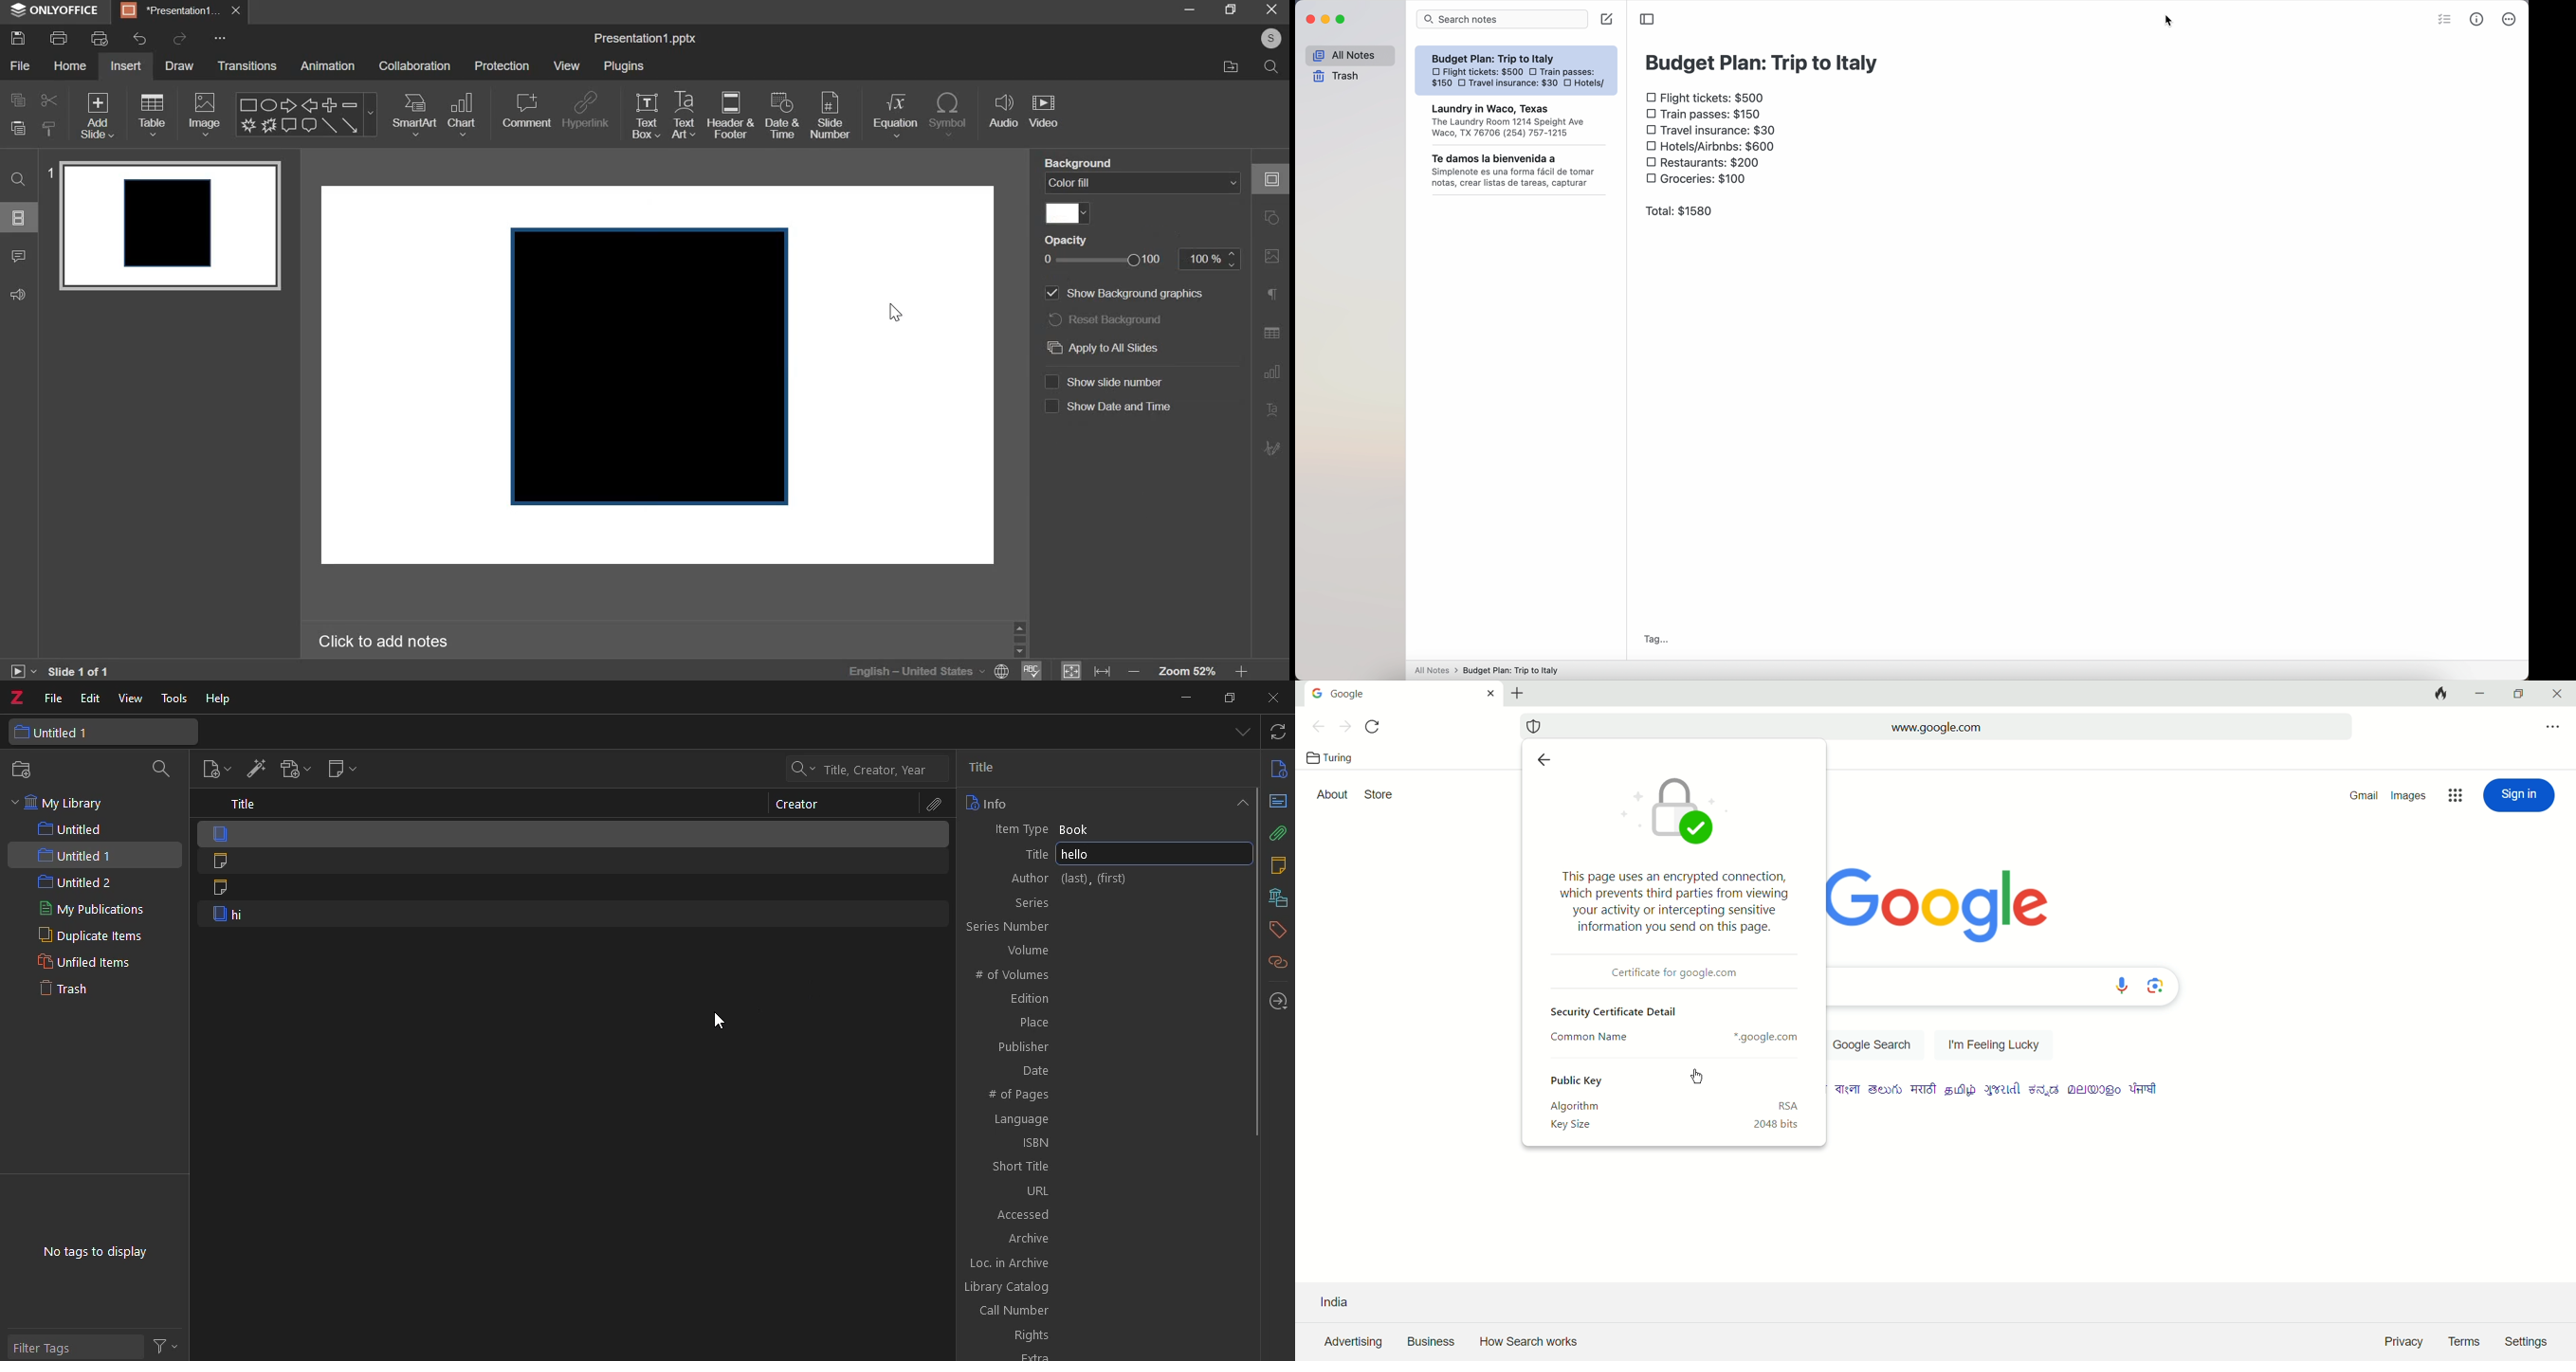 This screenshot has width=2576, height=1372. What do you see at coordinates (1105, 950) in the screenshot?
I see `Volume` at bounding box center [1105, 950].